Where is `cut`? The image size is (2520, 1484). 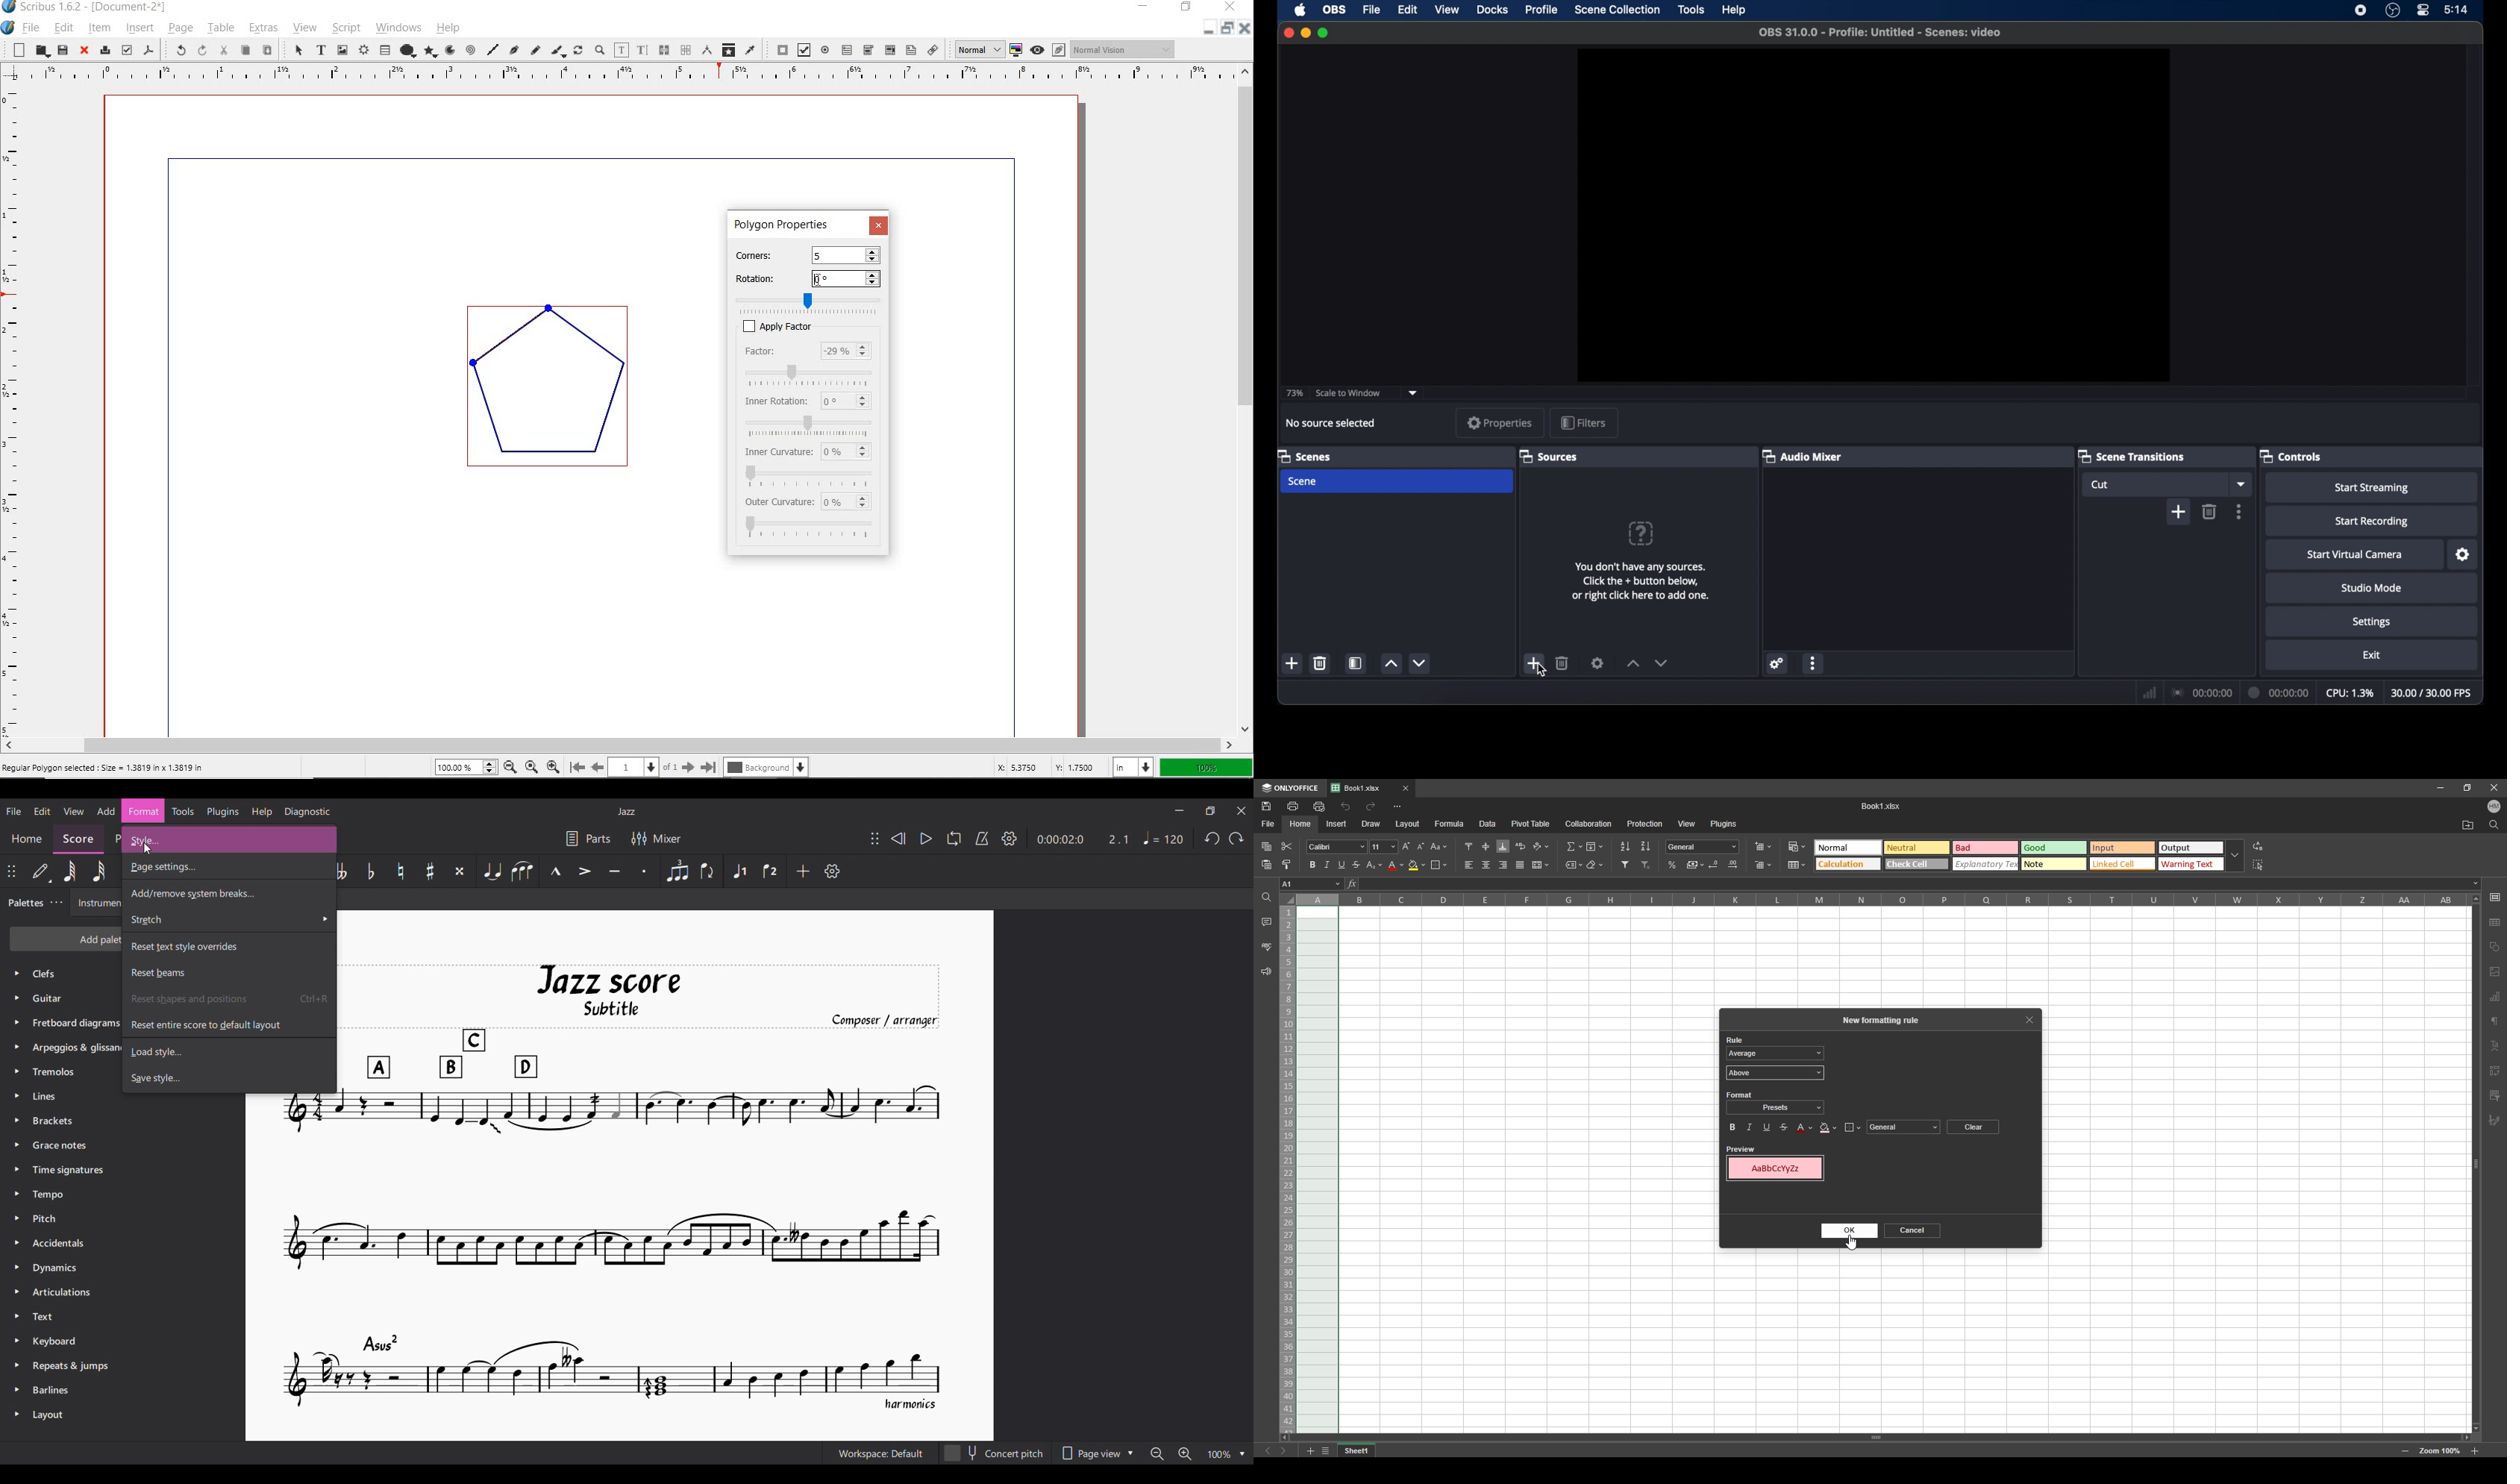
cut is located at coordinates (1287, 847).